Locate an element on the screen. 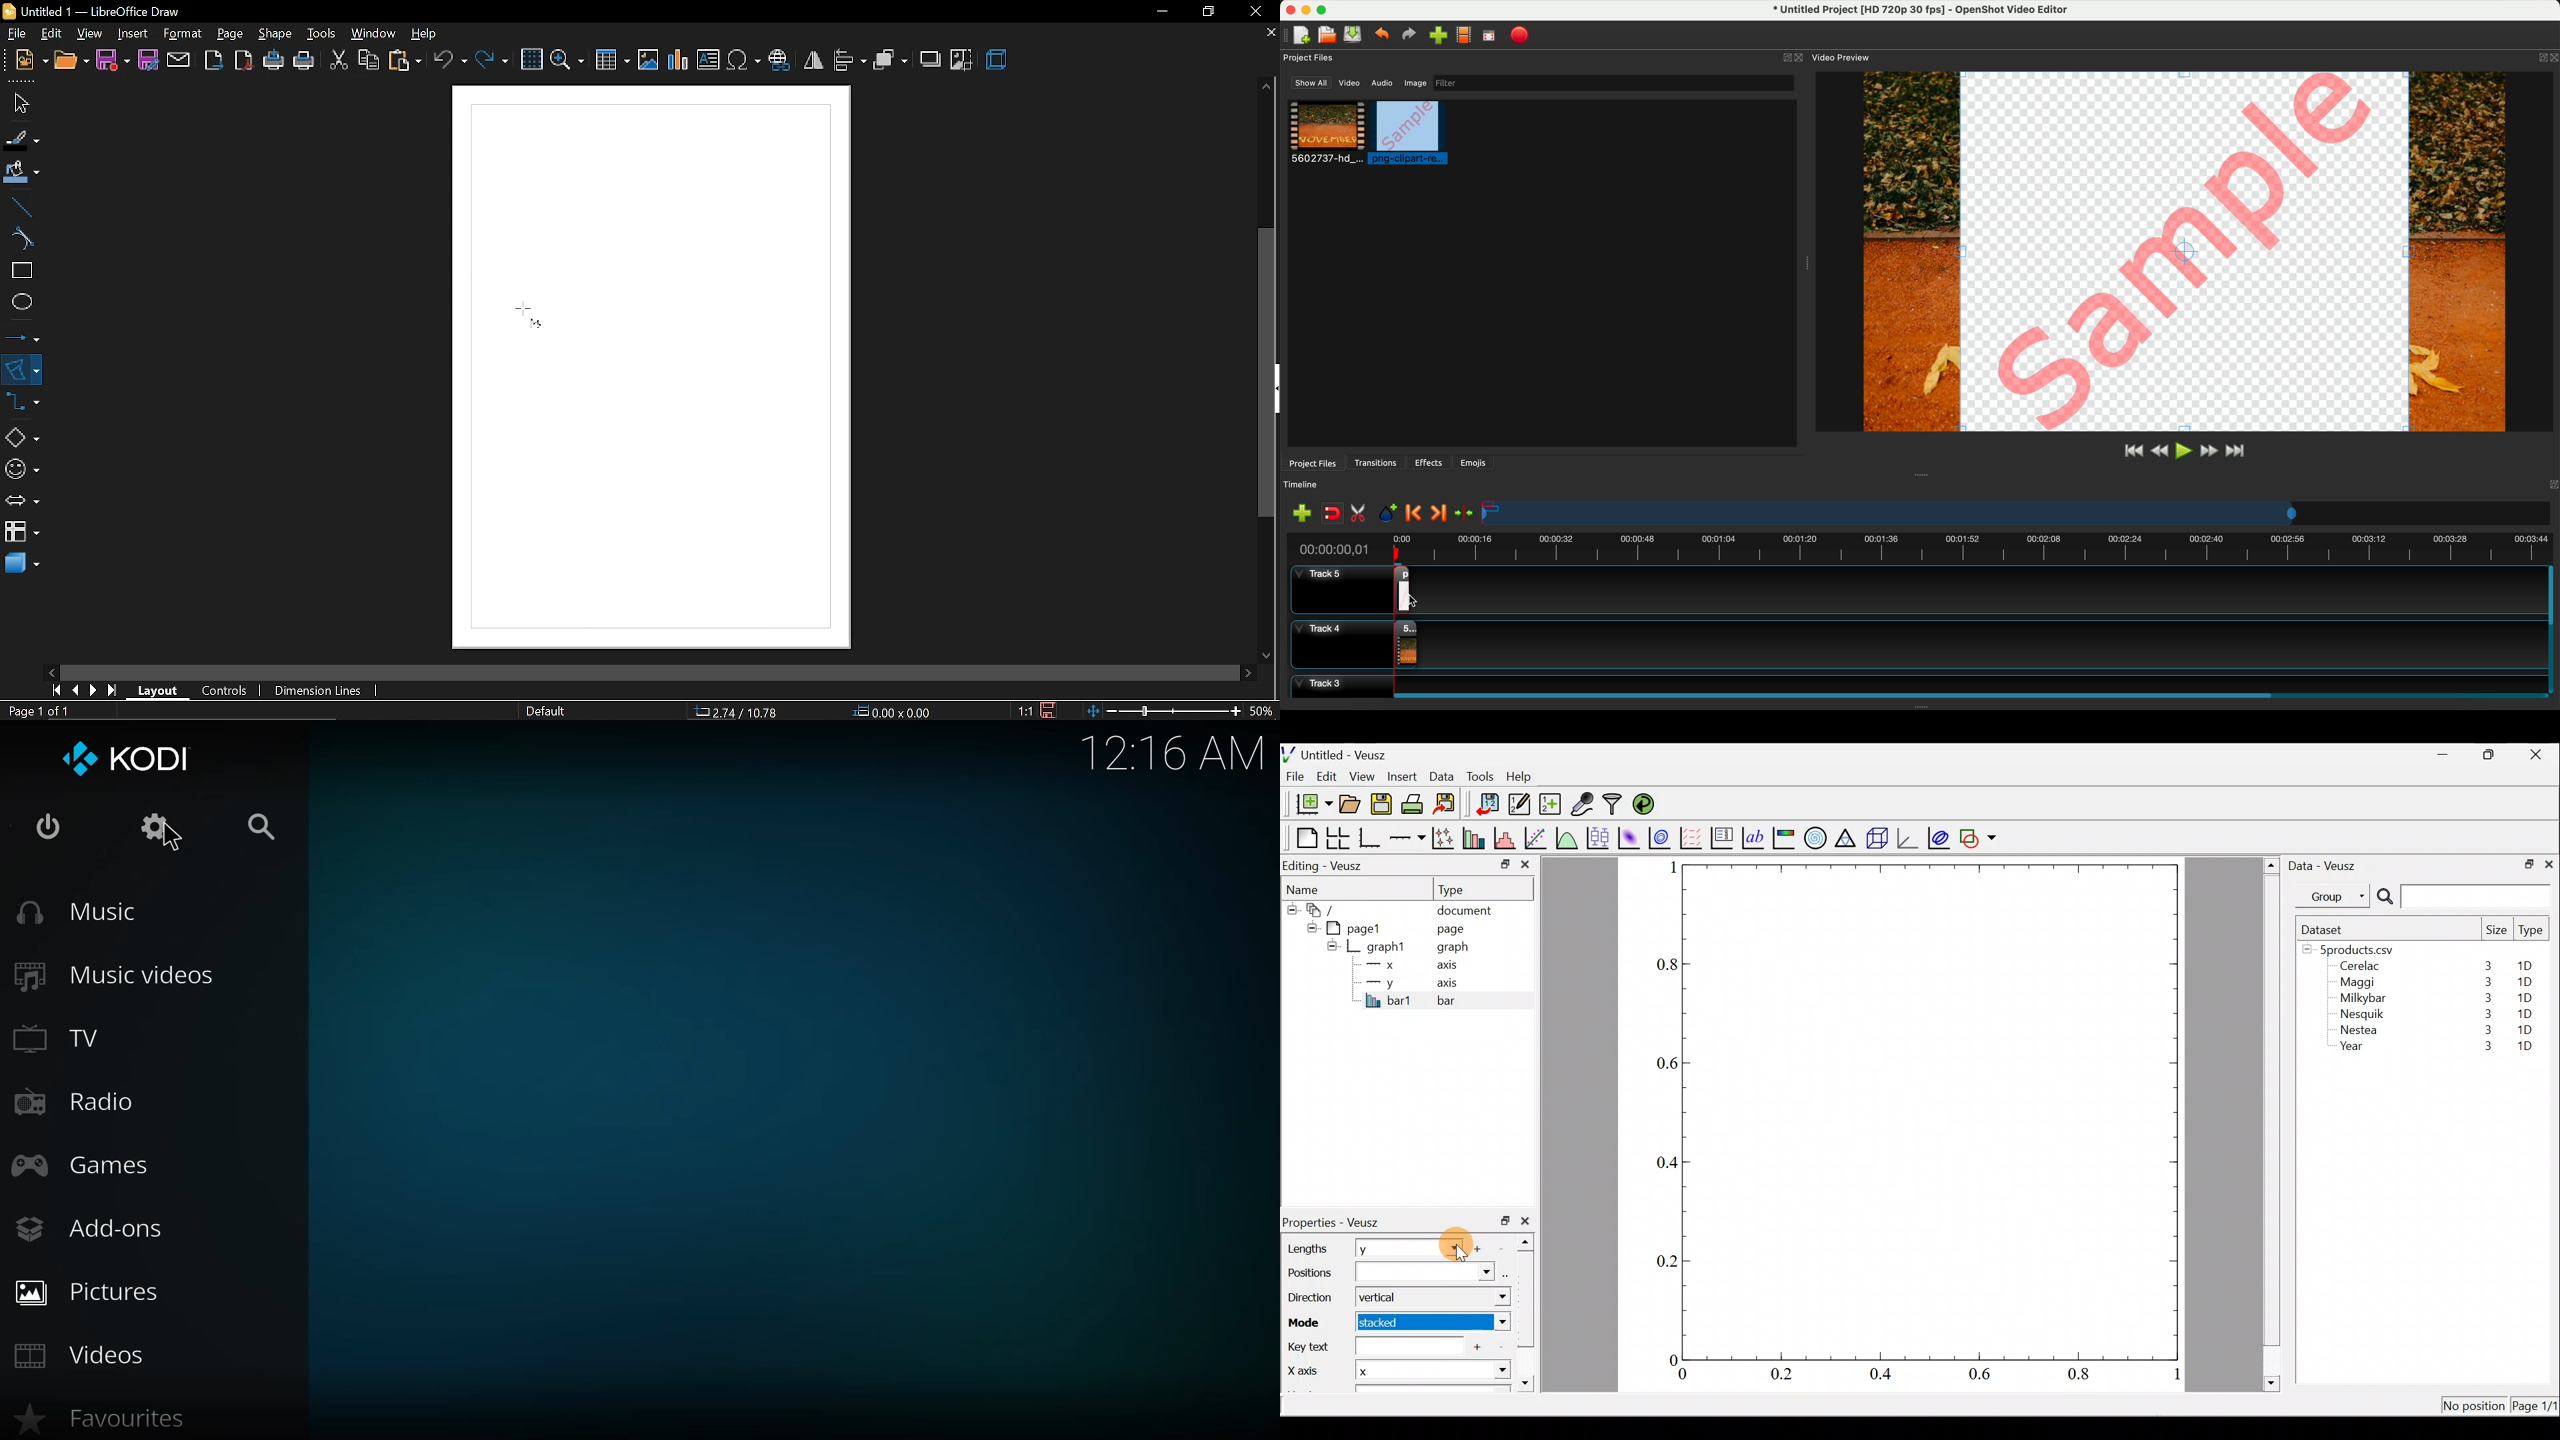 This screenshot has height=1456, width=2576. save is located at coordinates (113, 60).